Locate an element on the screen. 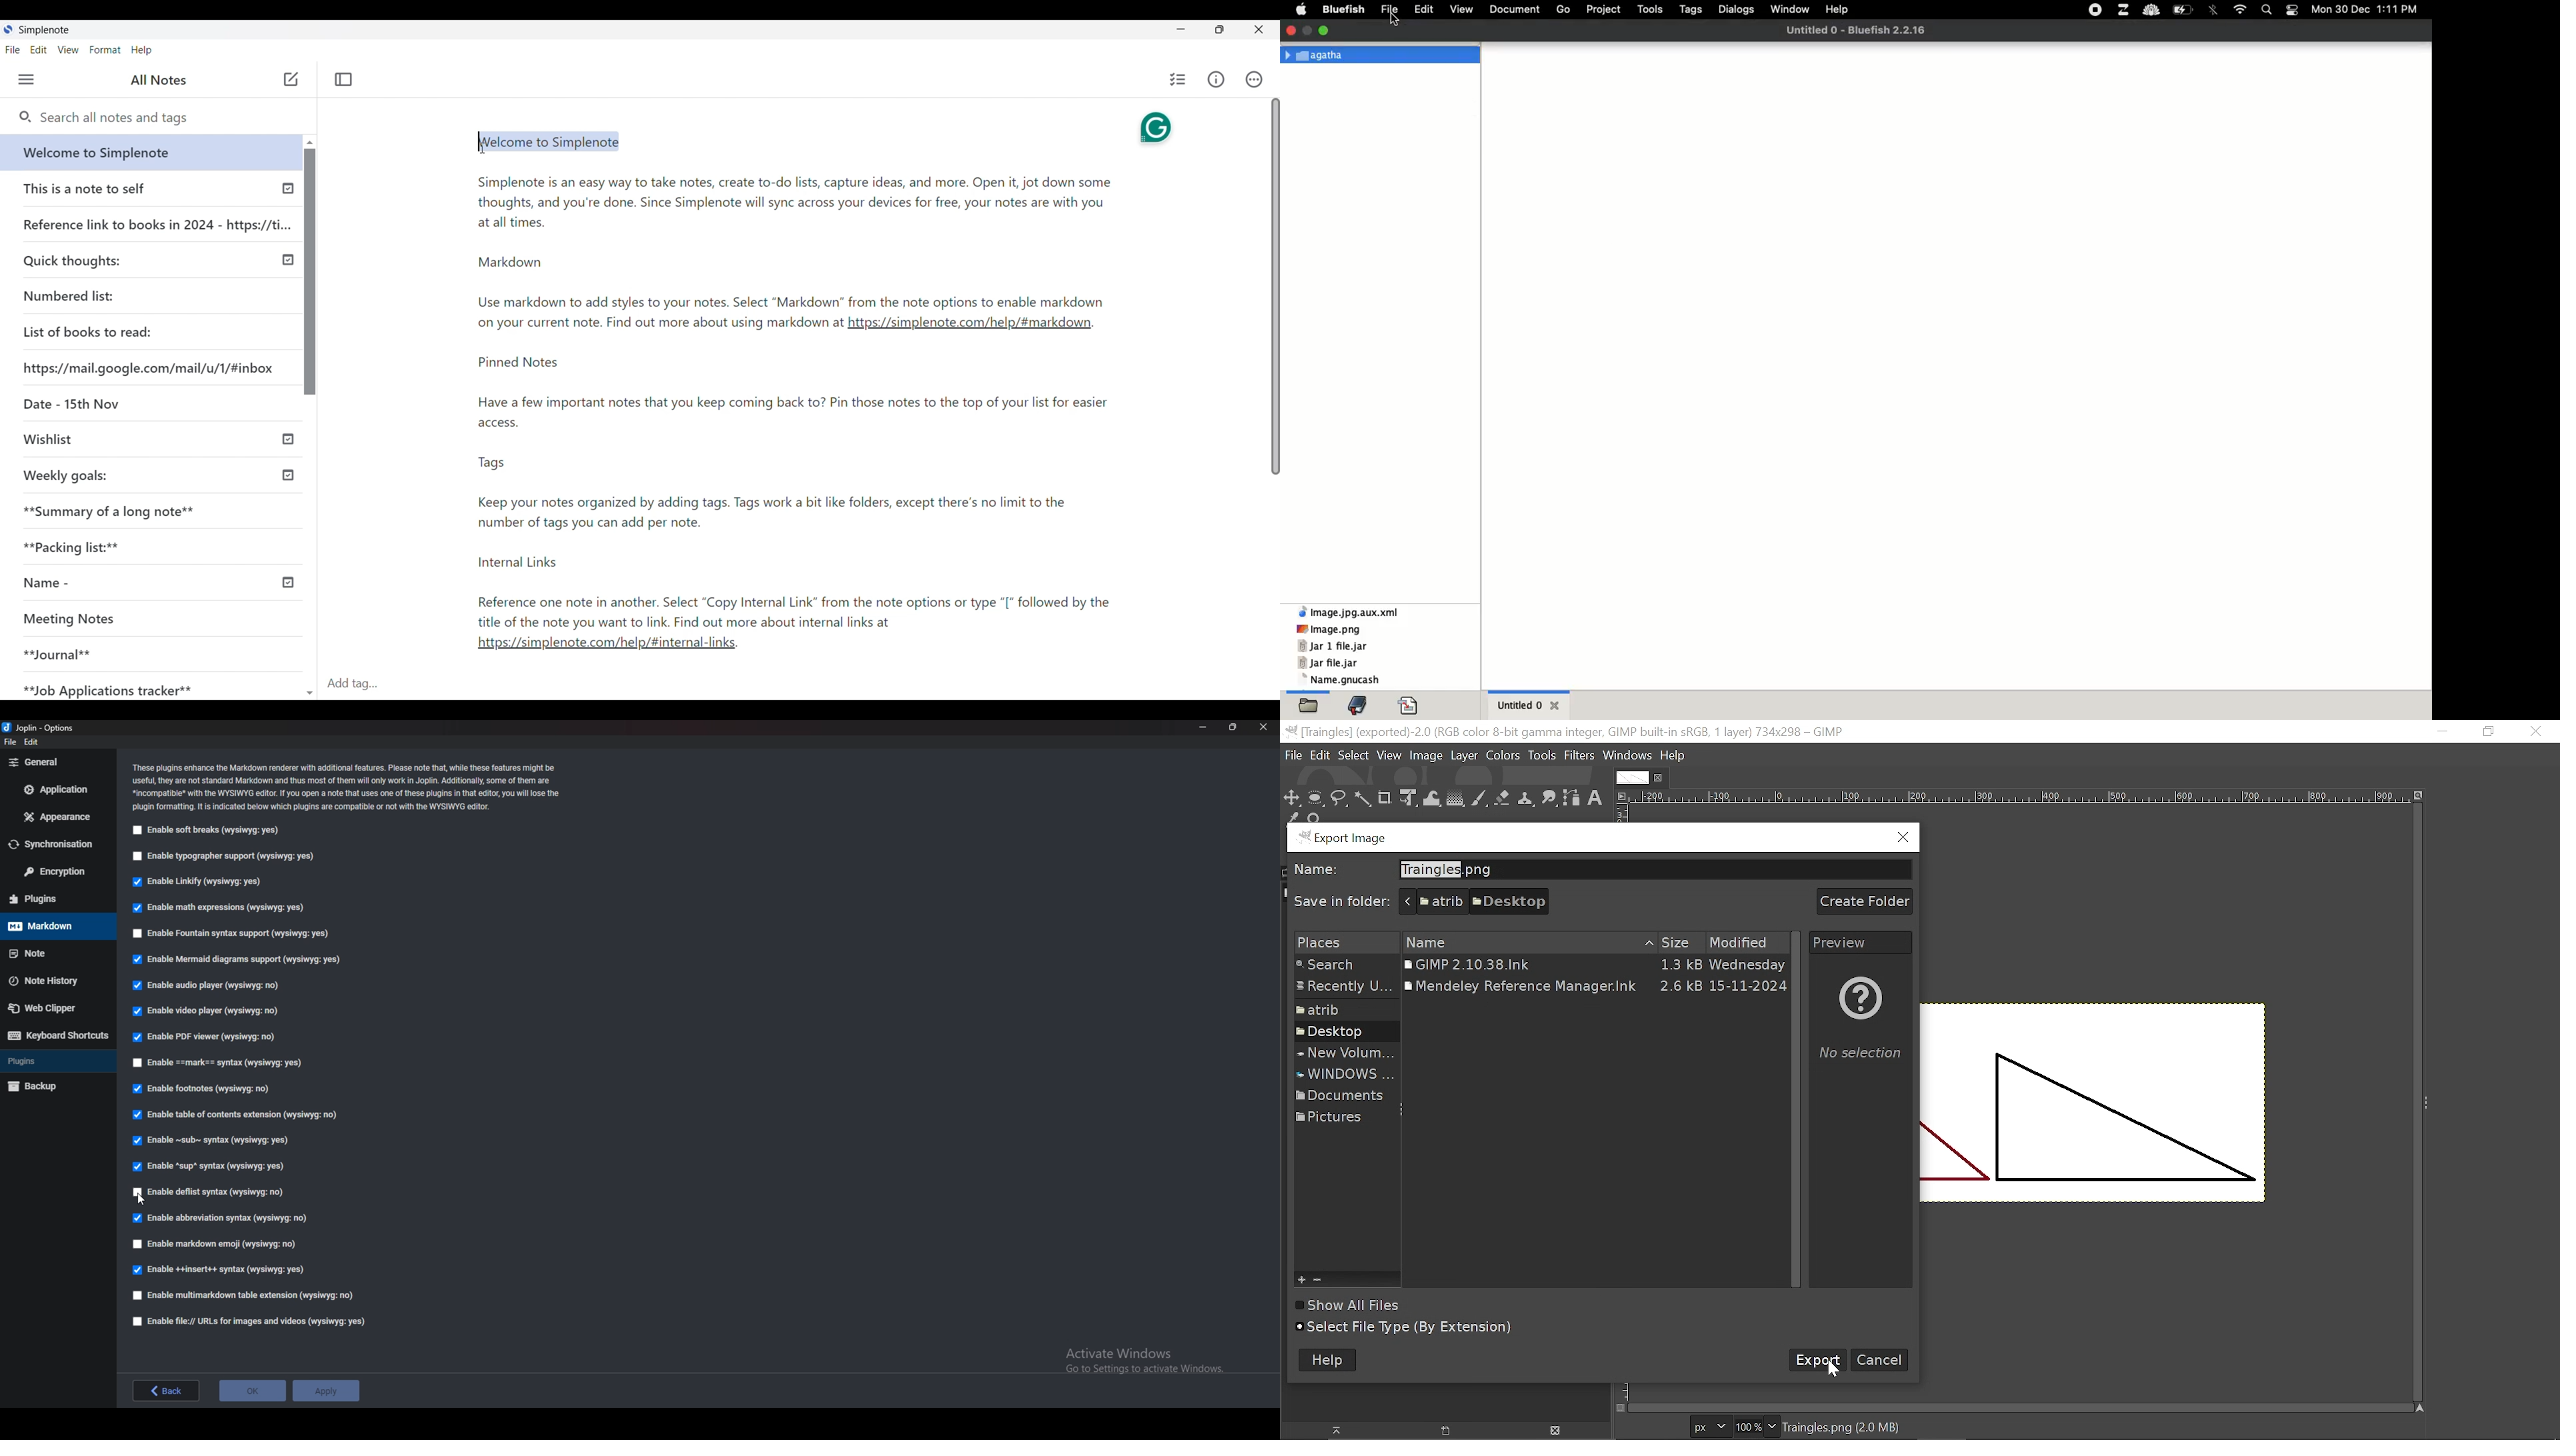 This screenshot has height=1456, width=2576. Enable table of contents is located at coordinates (239, 1114).